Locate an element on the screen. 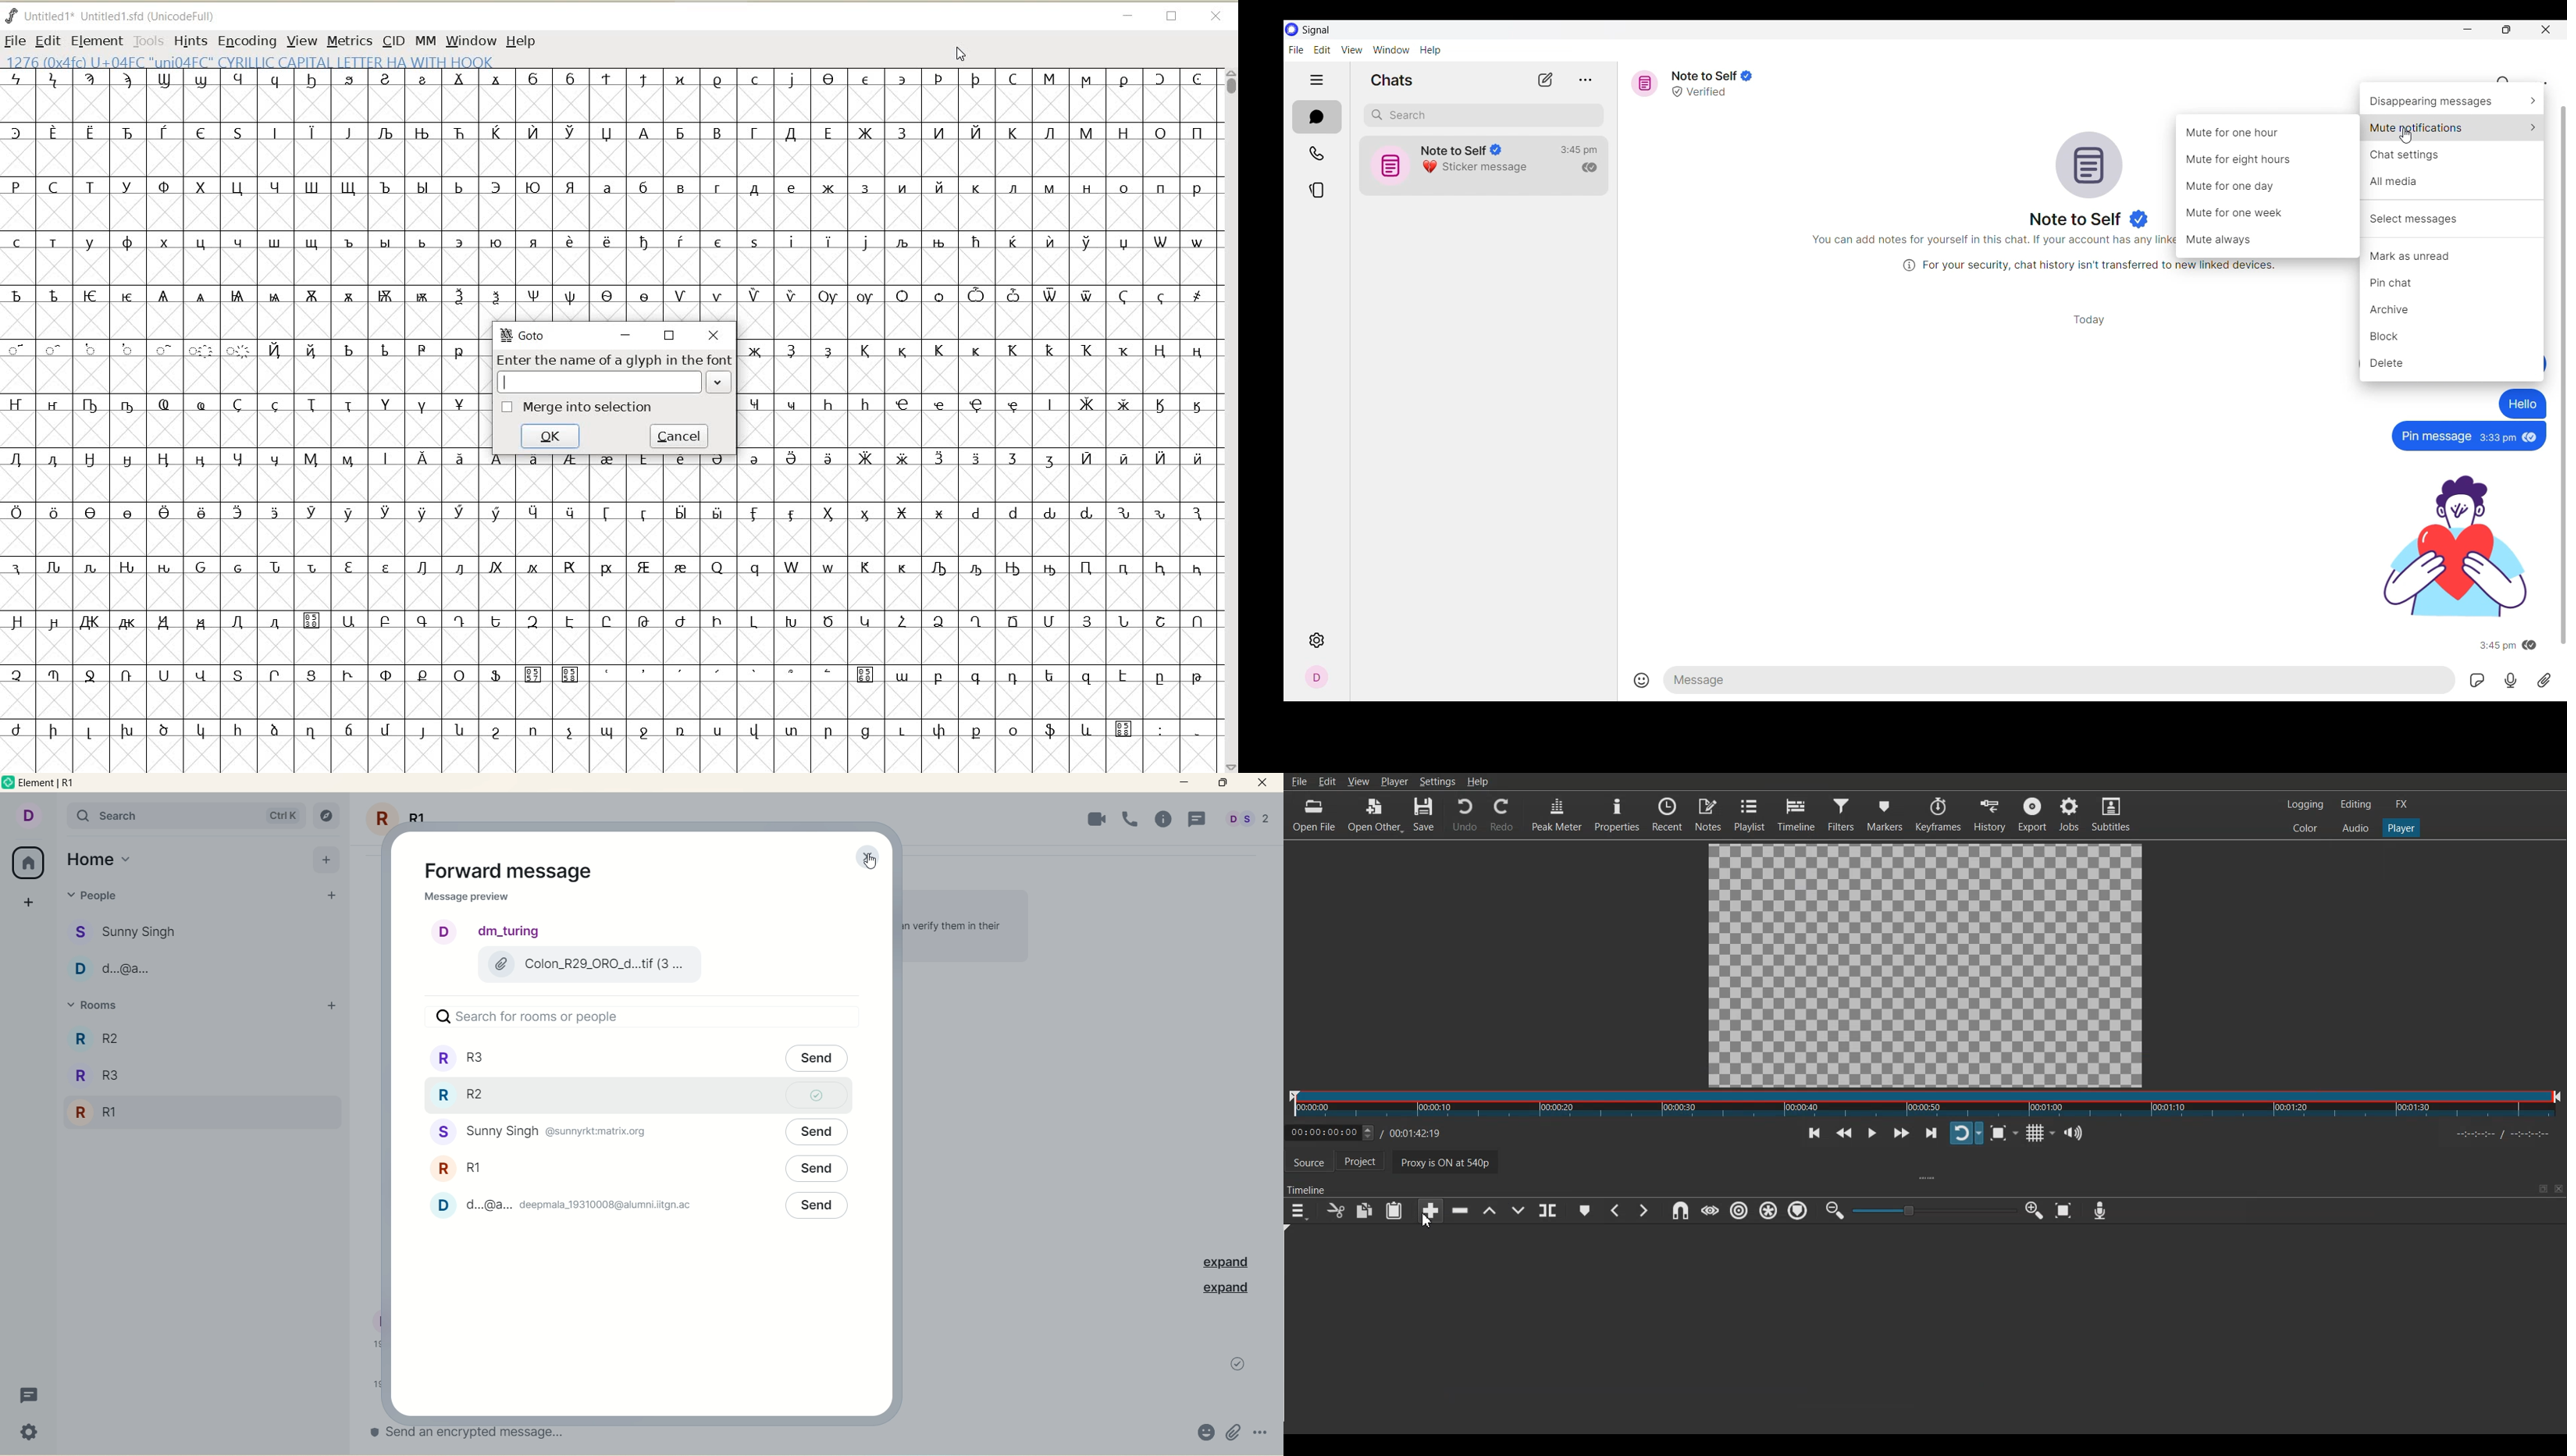 The image size is (2576, 1456). Scroll bar is located at coordinates (2559, 376).